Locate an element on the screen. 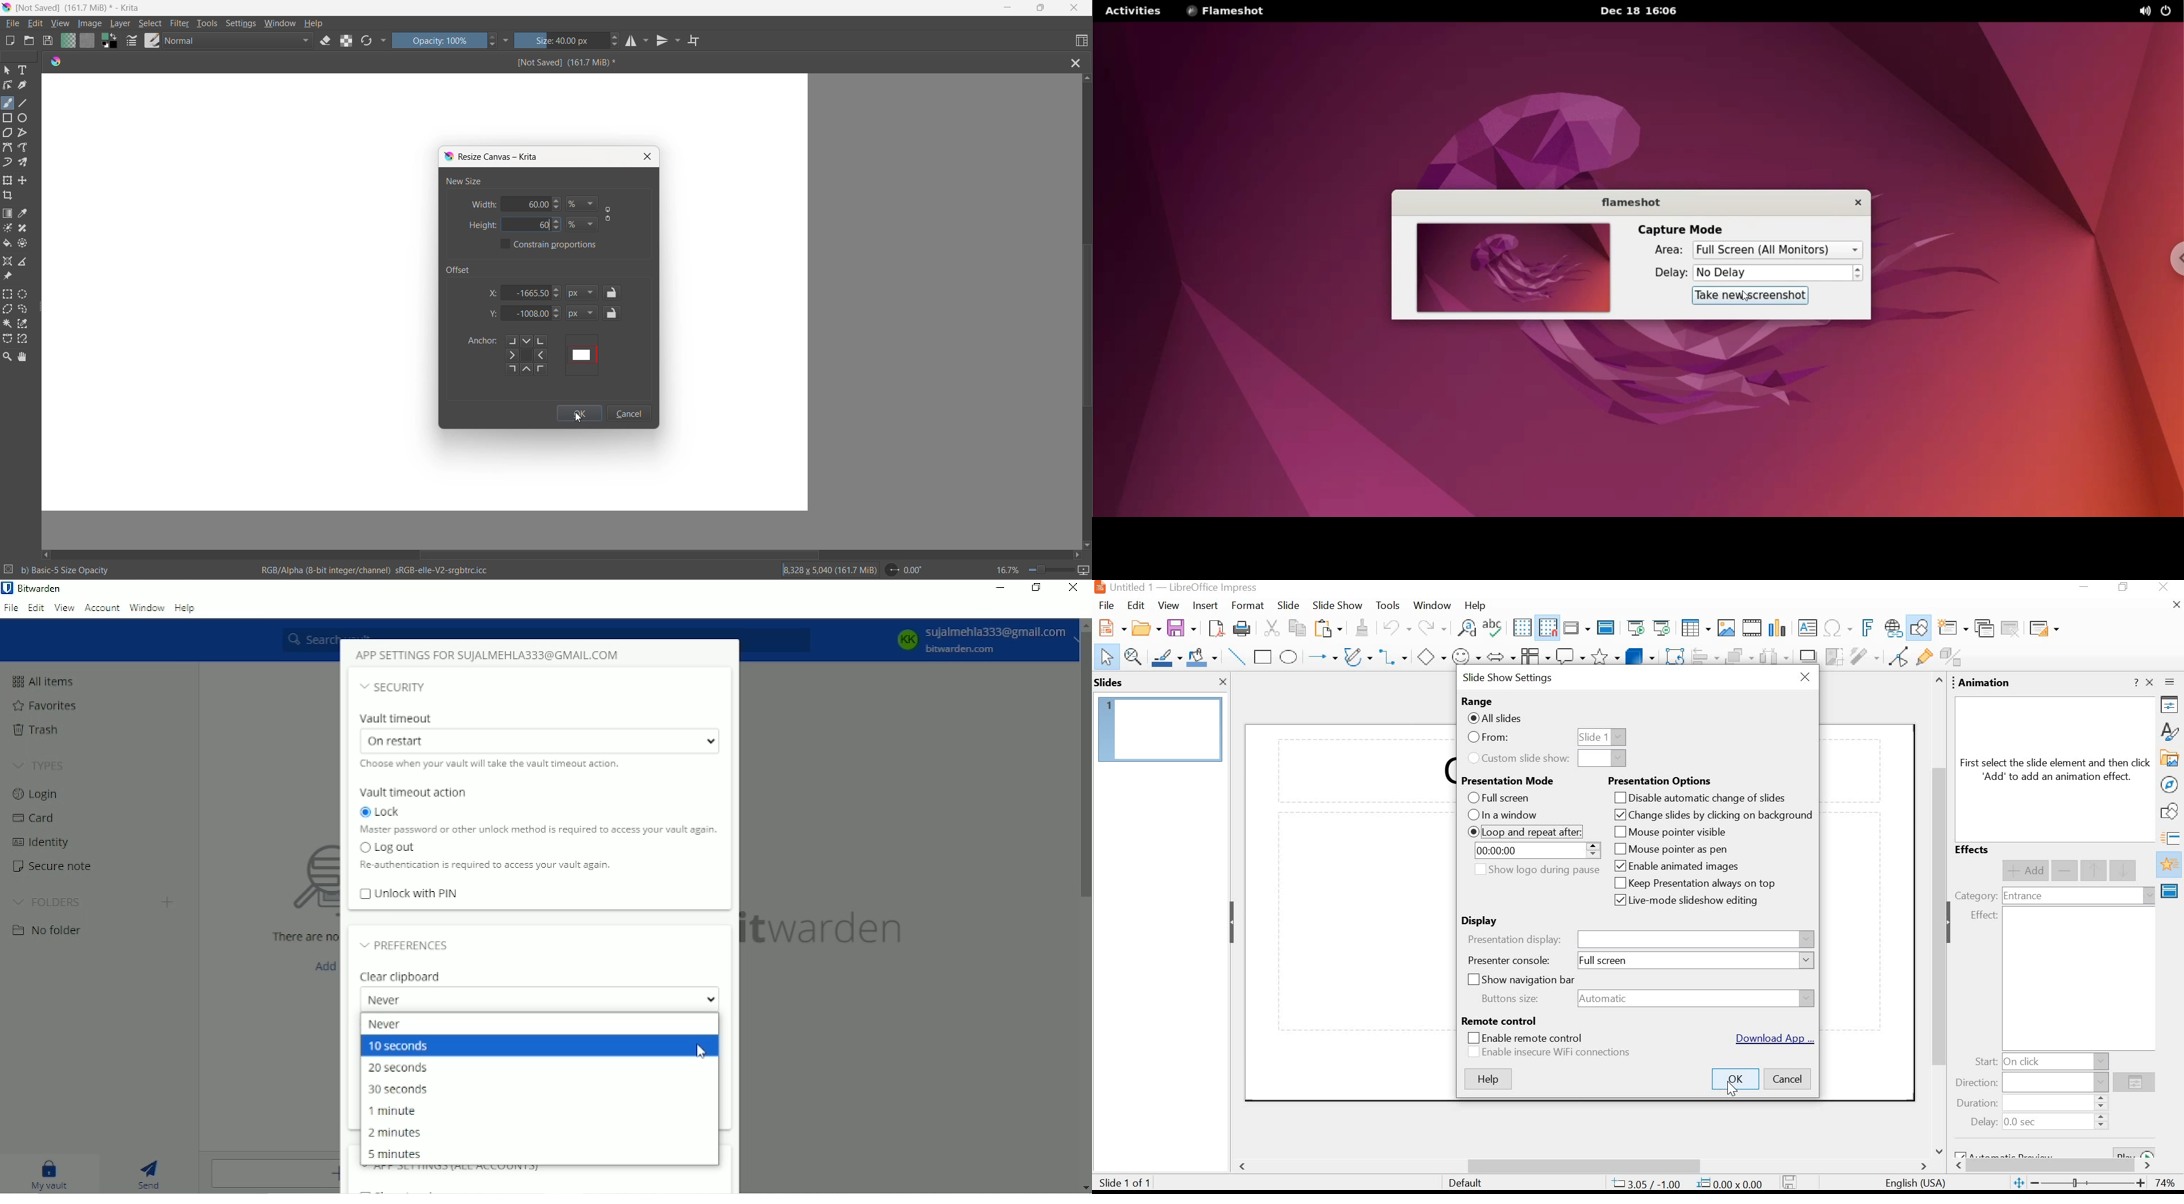 The width and height of the screenshot is (2184, 1204). view menu is located at coordinates (1168, 606).